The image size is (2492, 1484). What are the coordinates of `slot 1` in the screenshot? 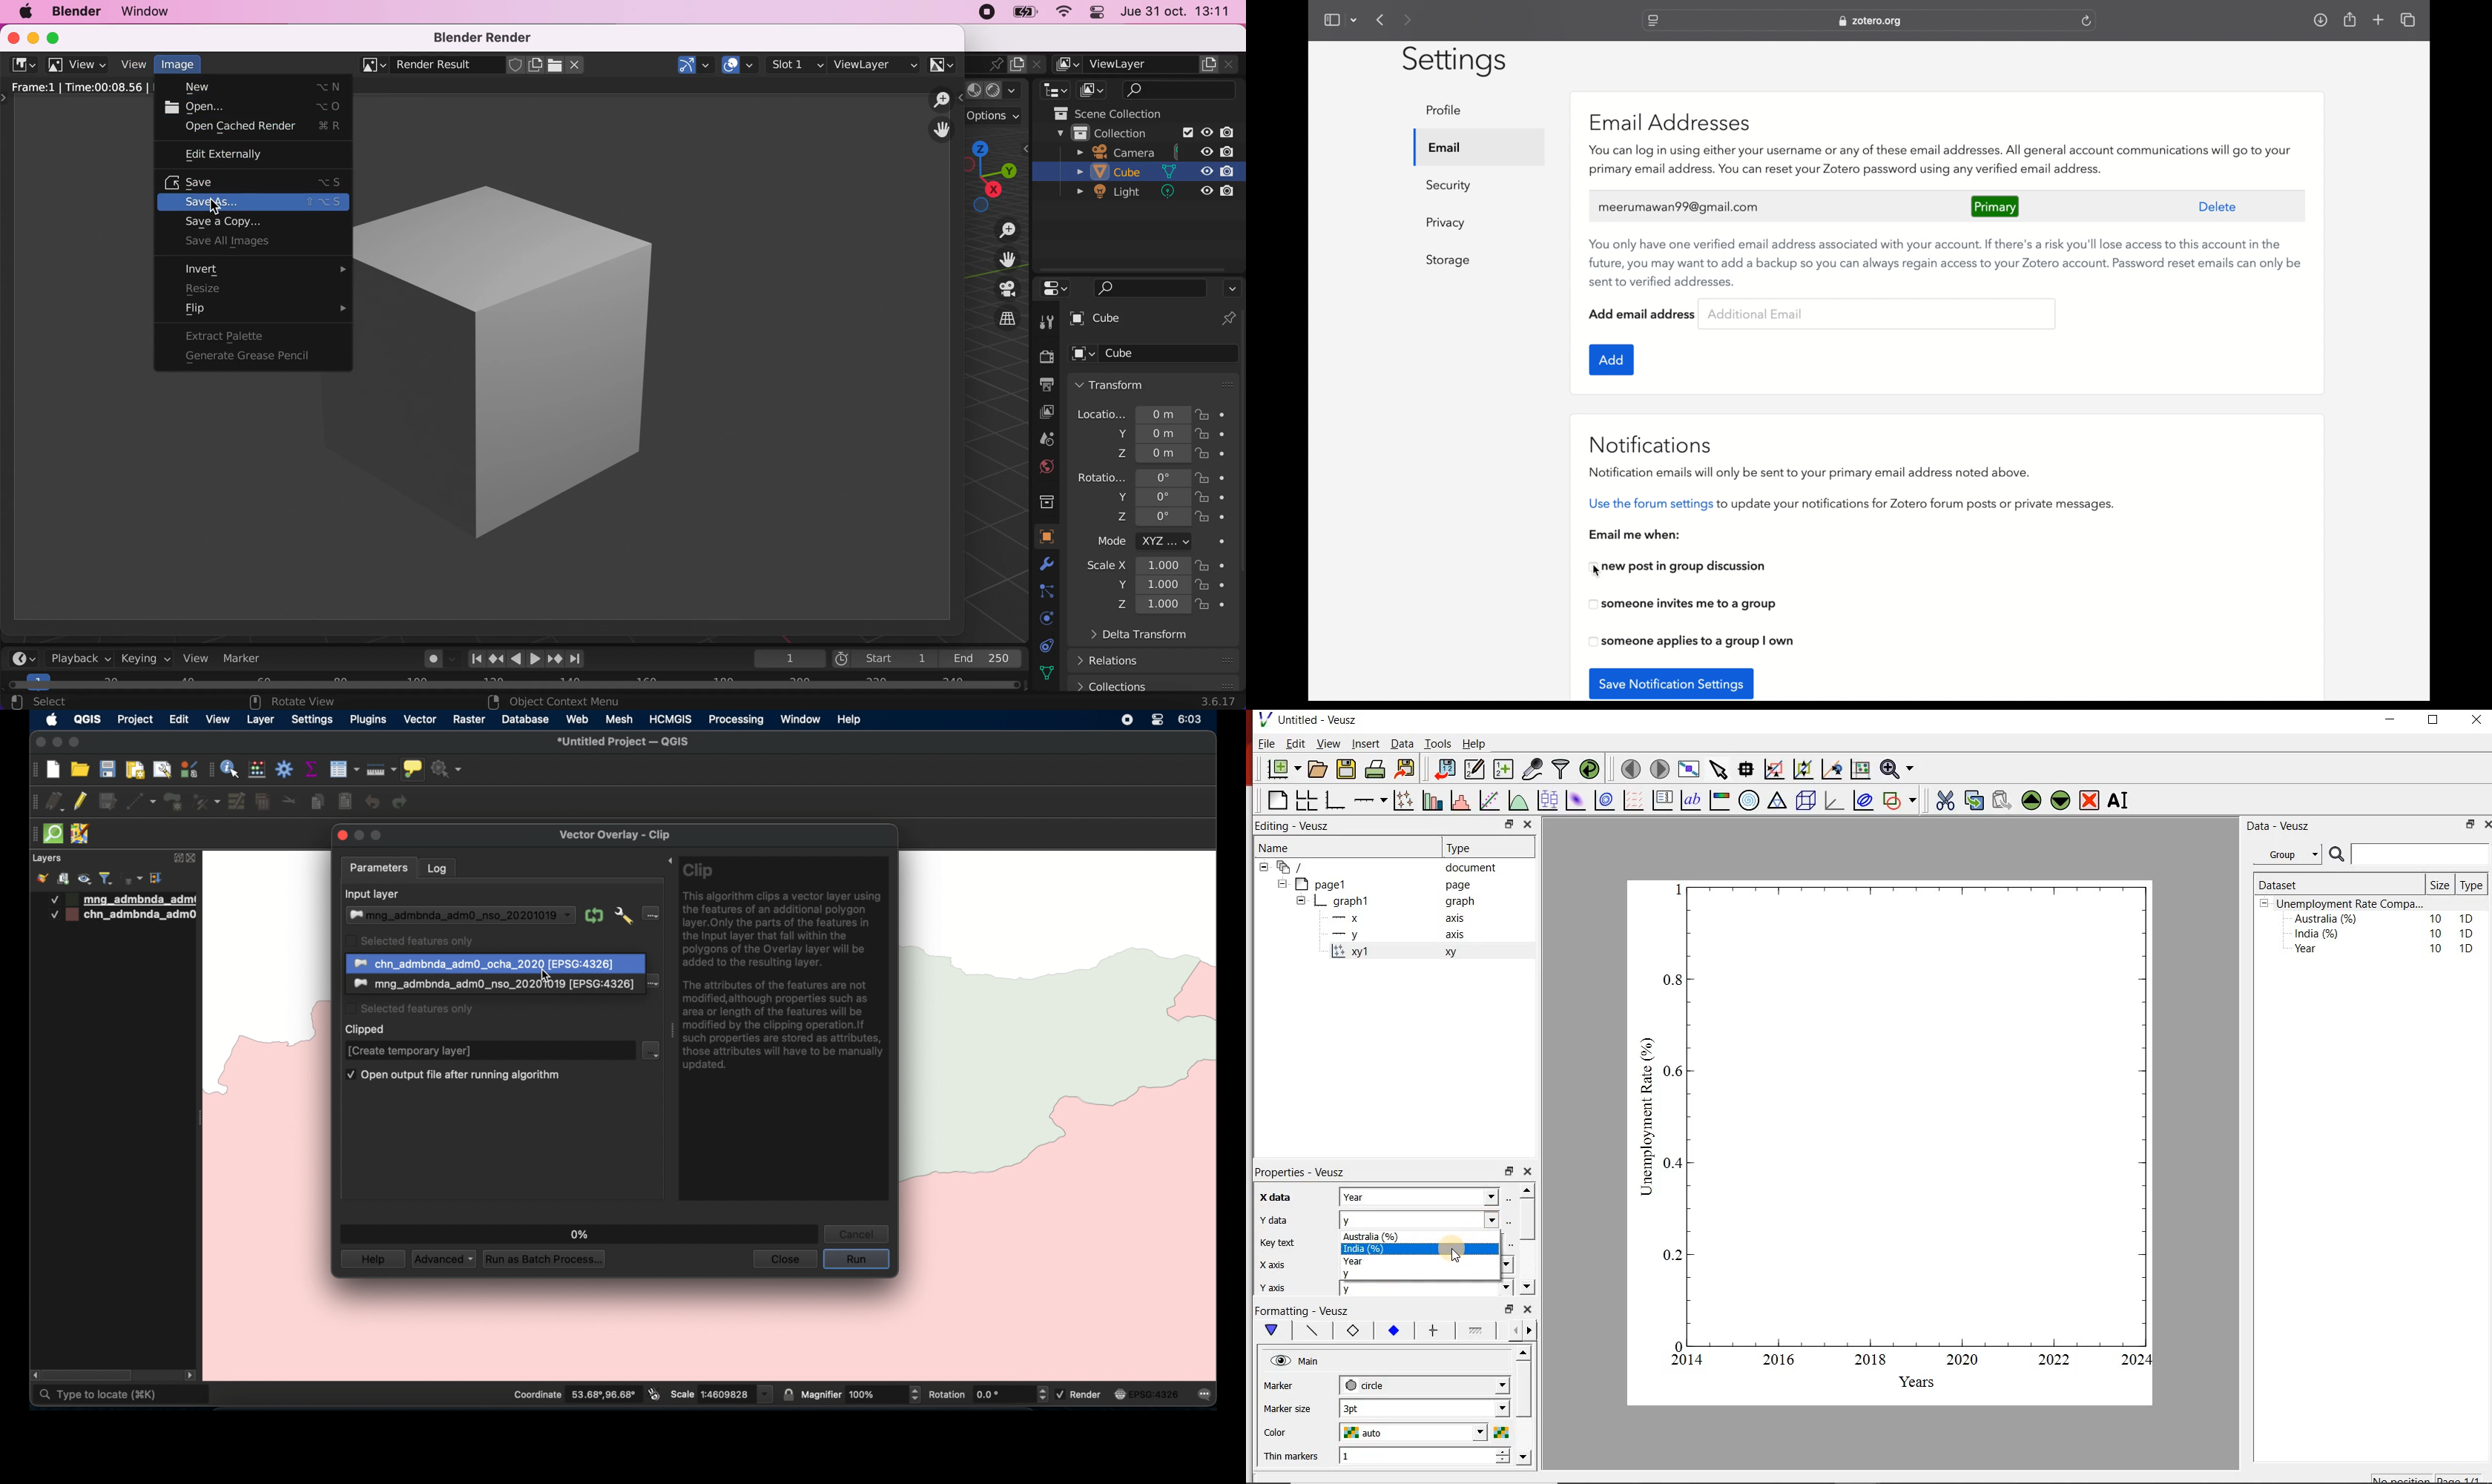 It's located at (797, 64).